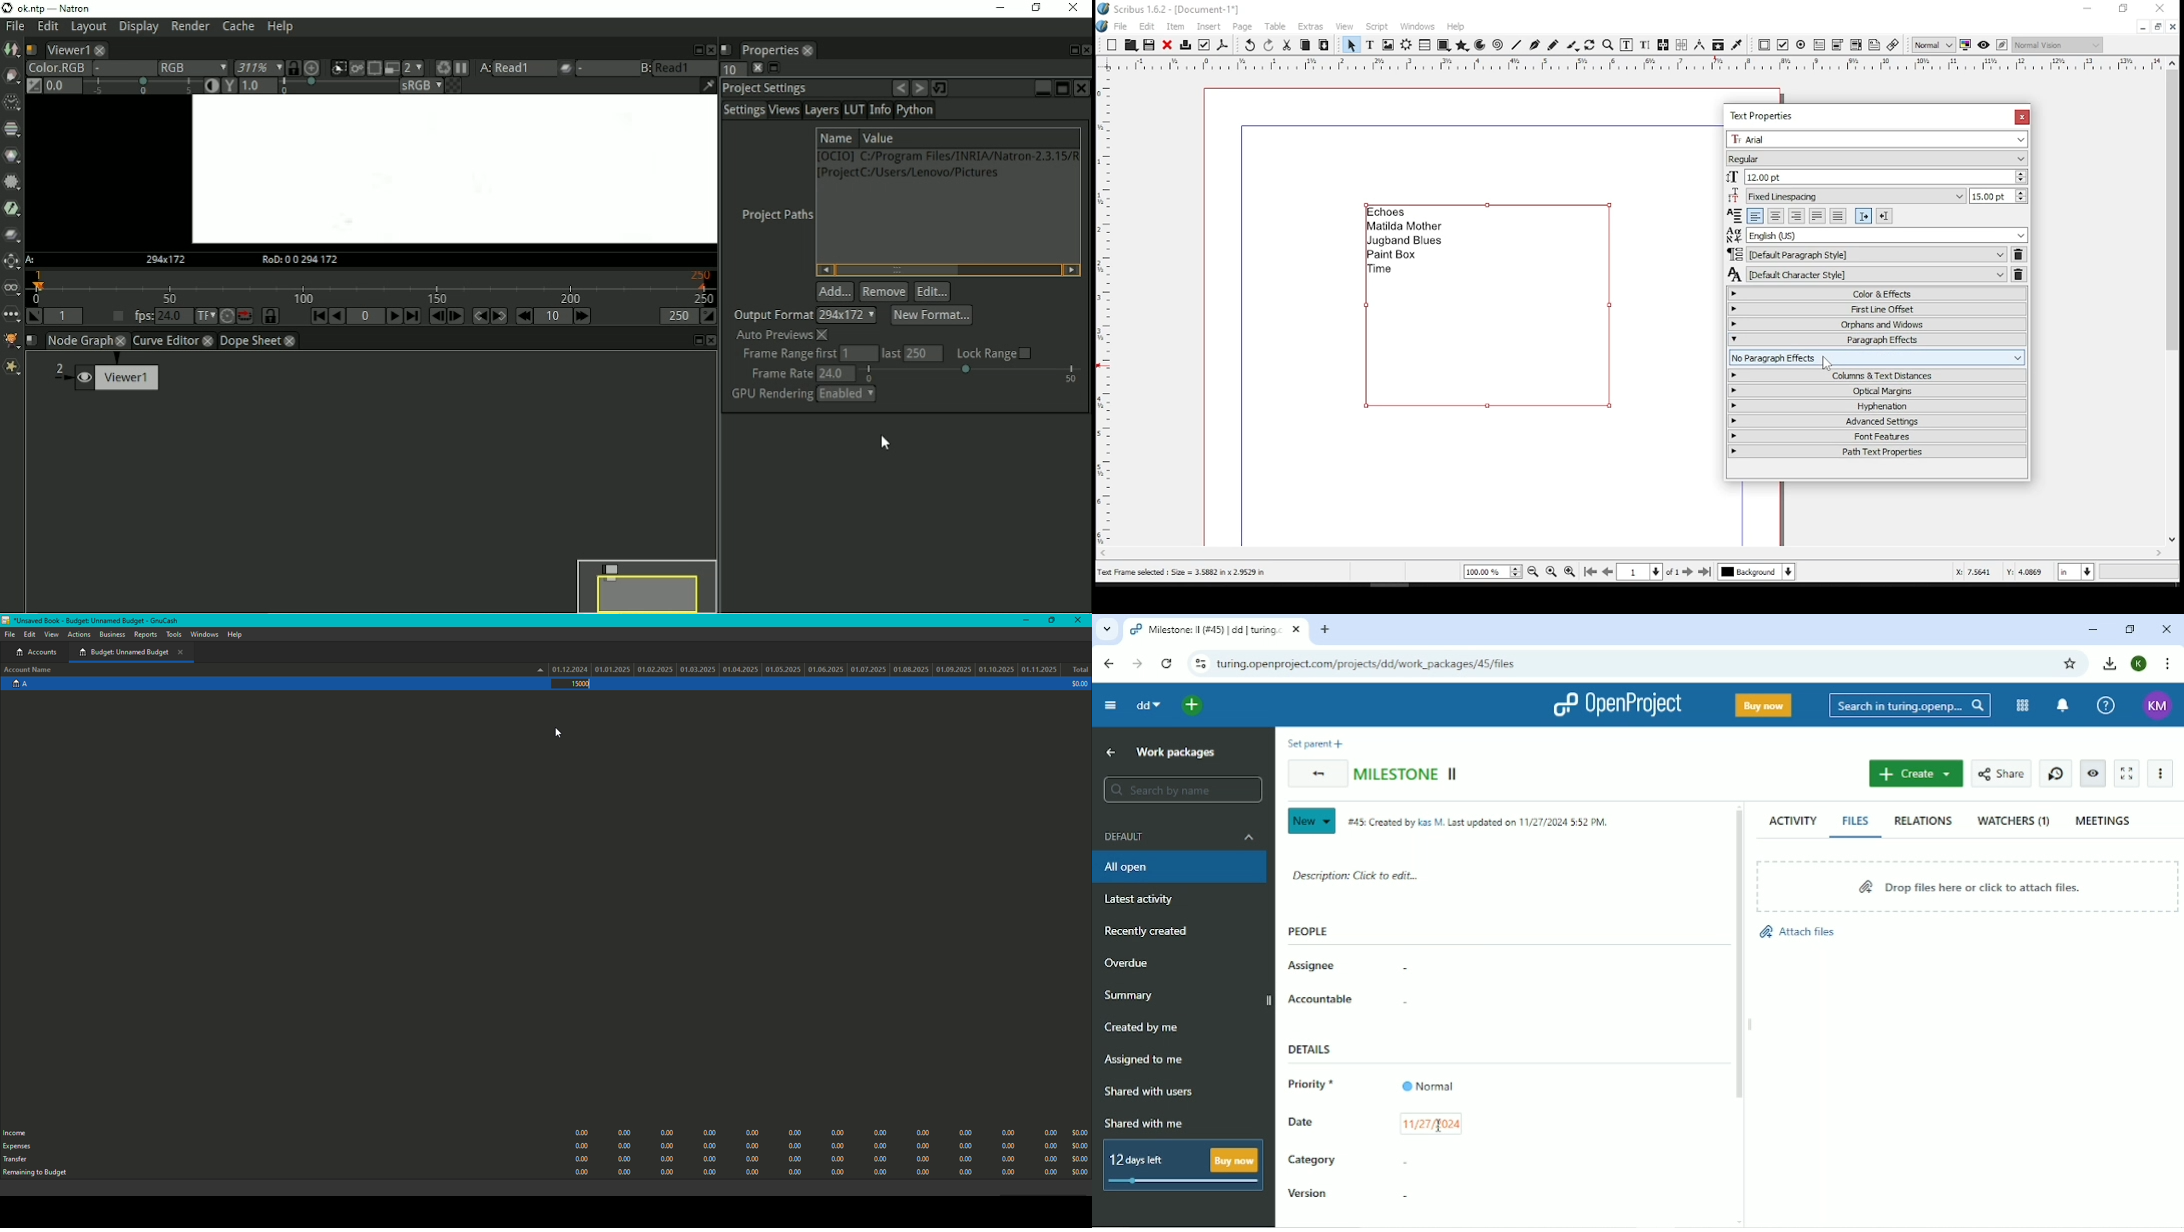  I want to click on X: 4.1993, so click(1970, 571).